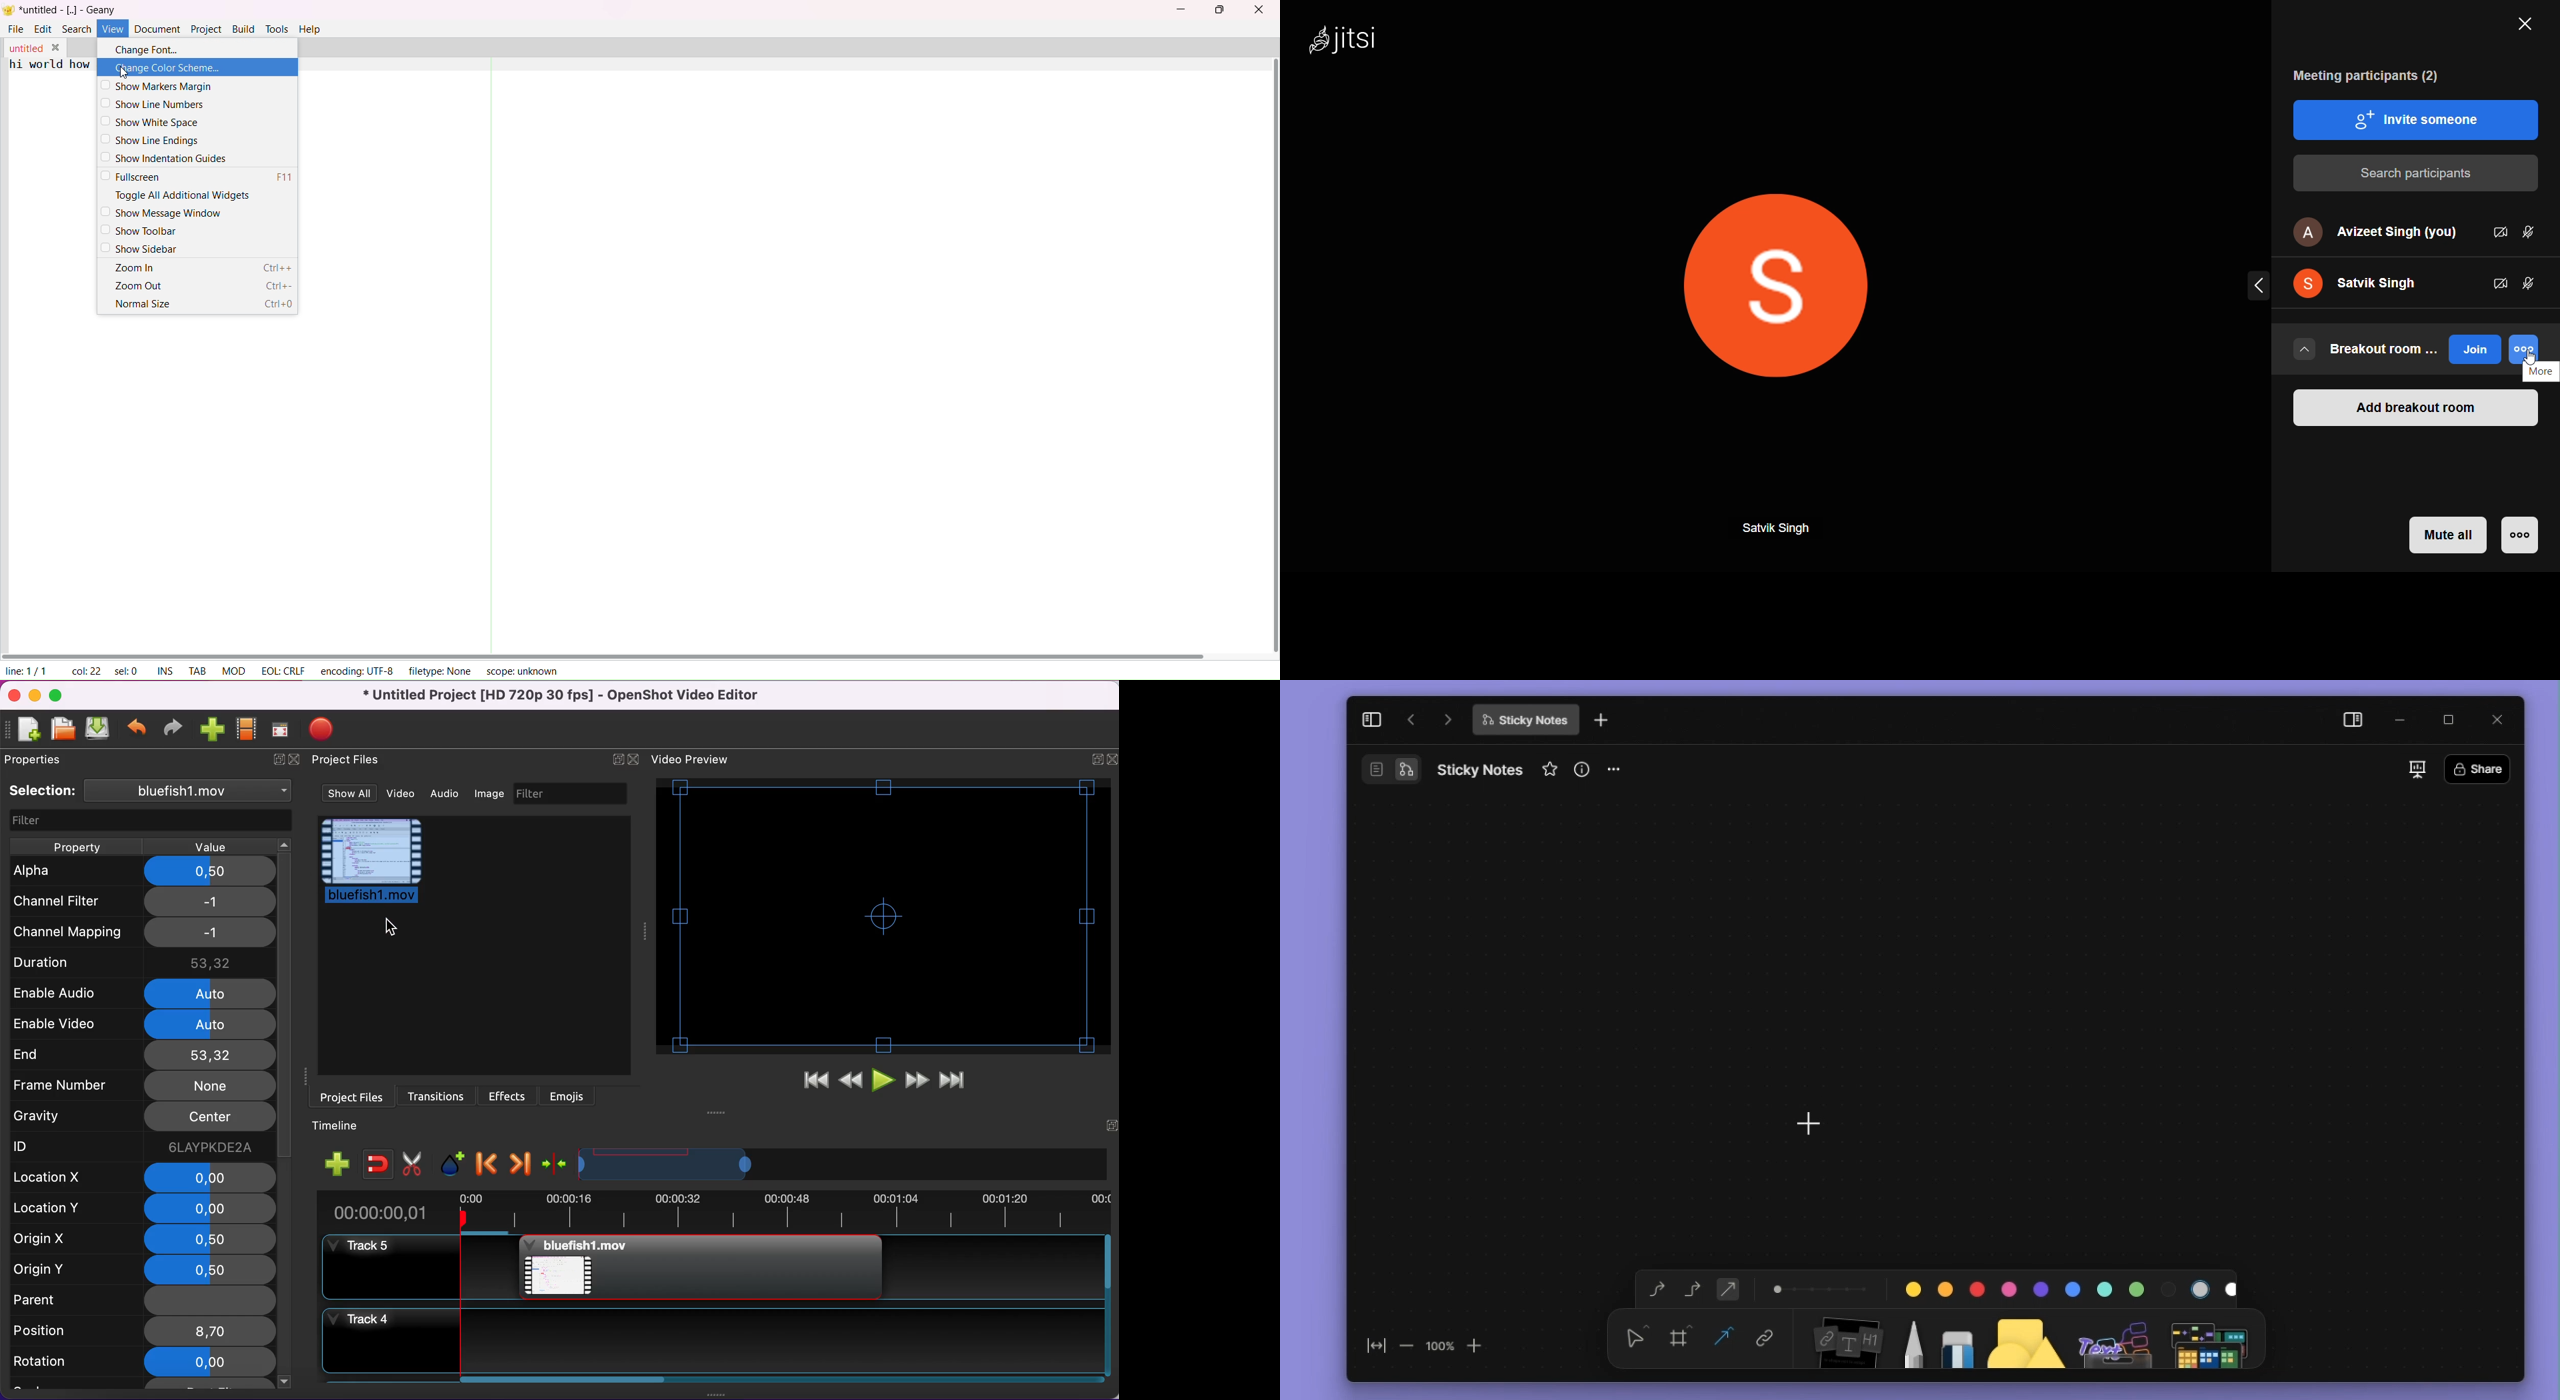  What do you see at coordinates (1693, 1287) in the screenshot?
I see `elbowed` at bounding box center [1693, 1287].